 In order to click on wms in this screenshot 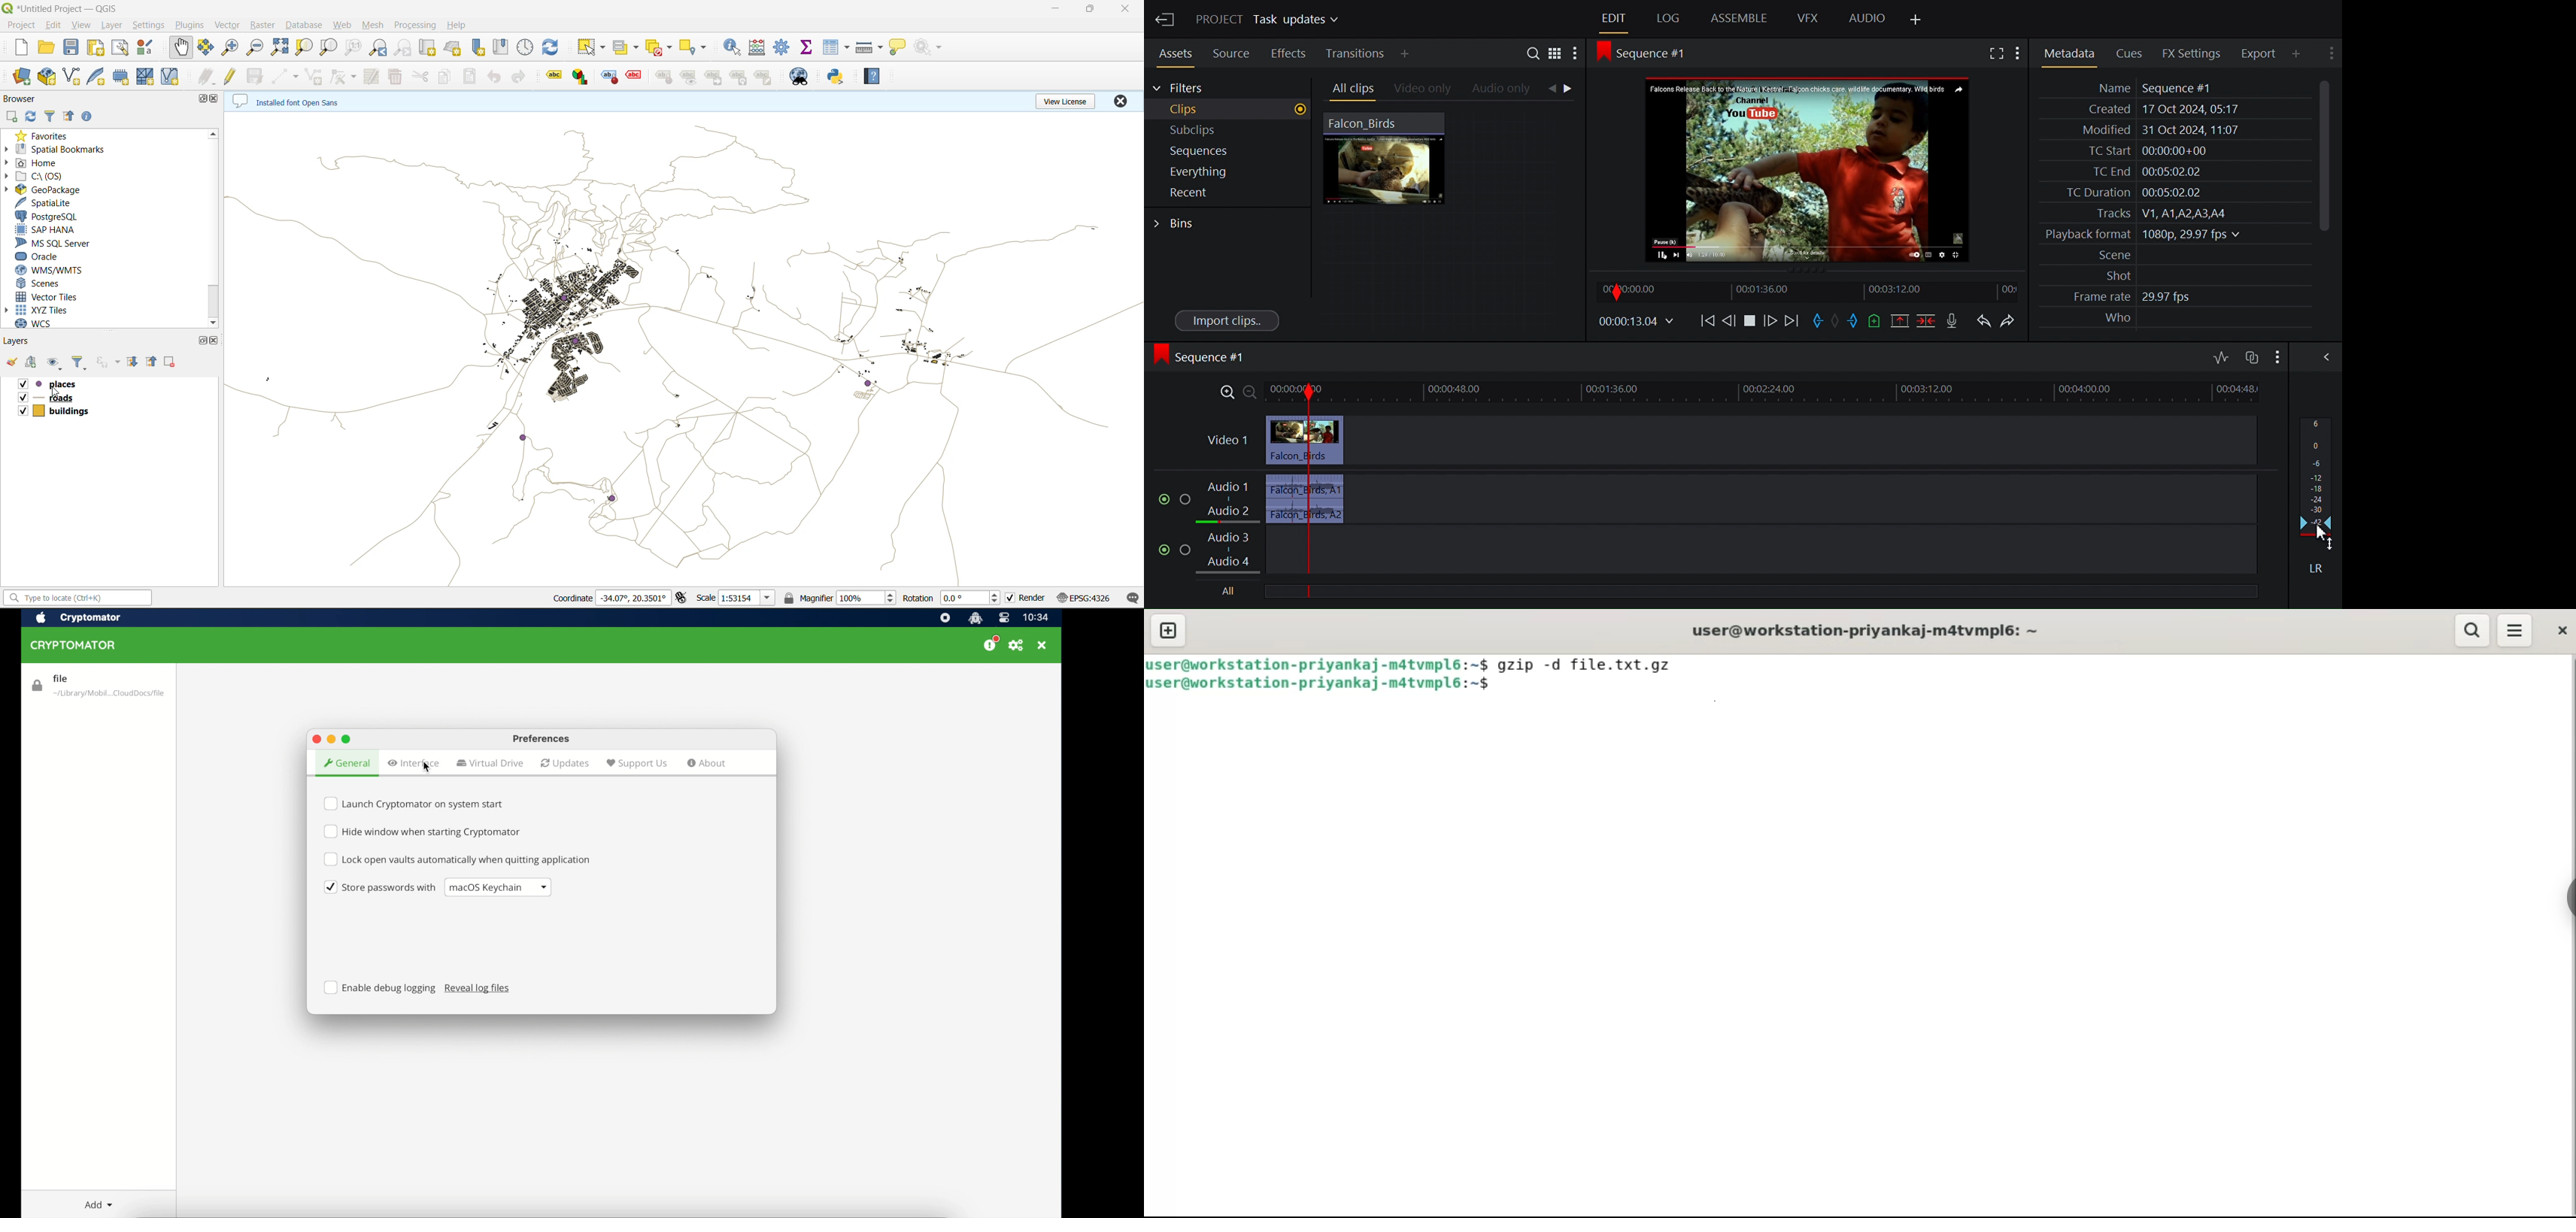, I will do `click(72, 271)`.